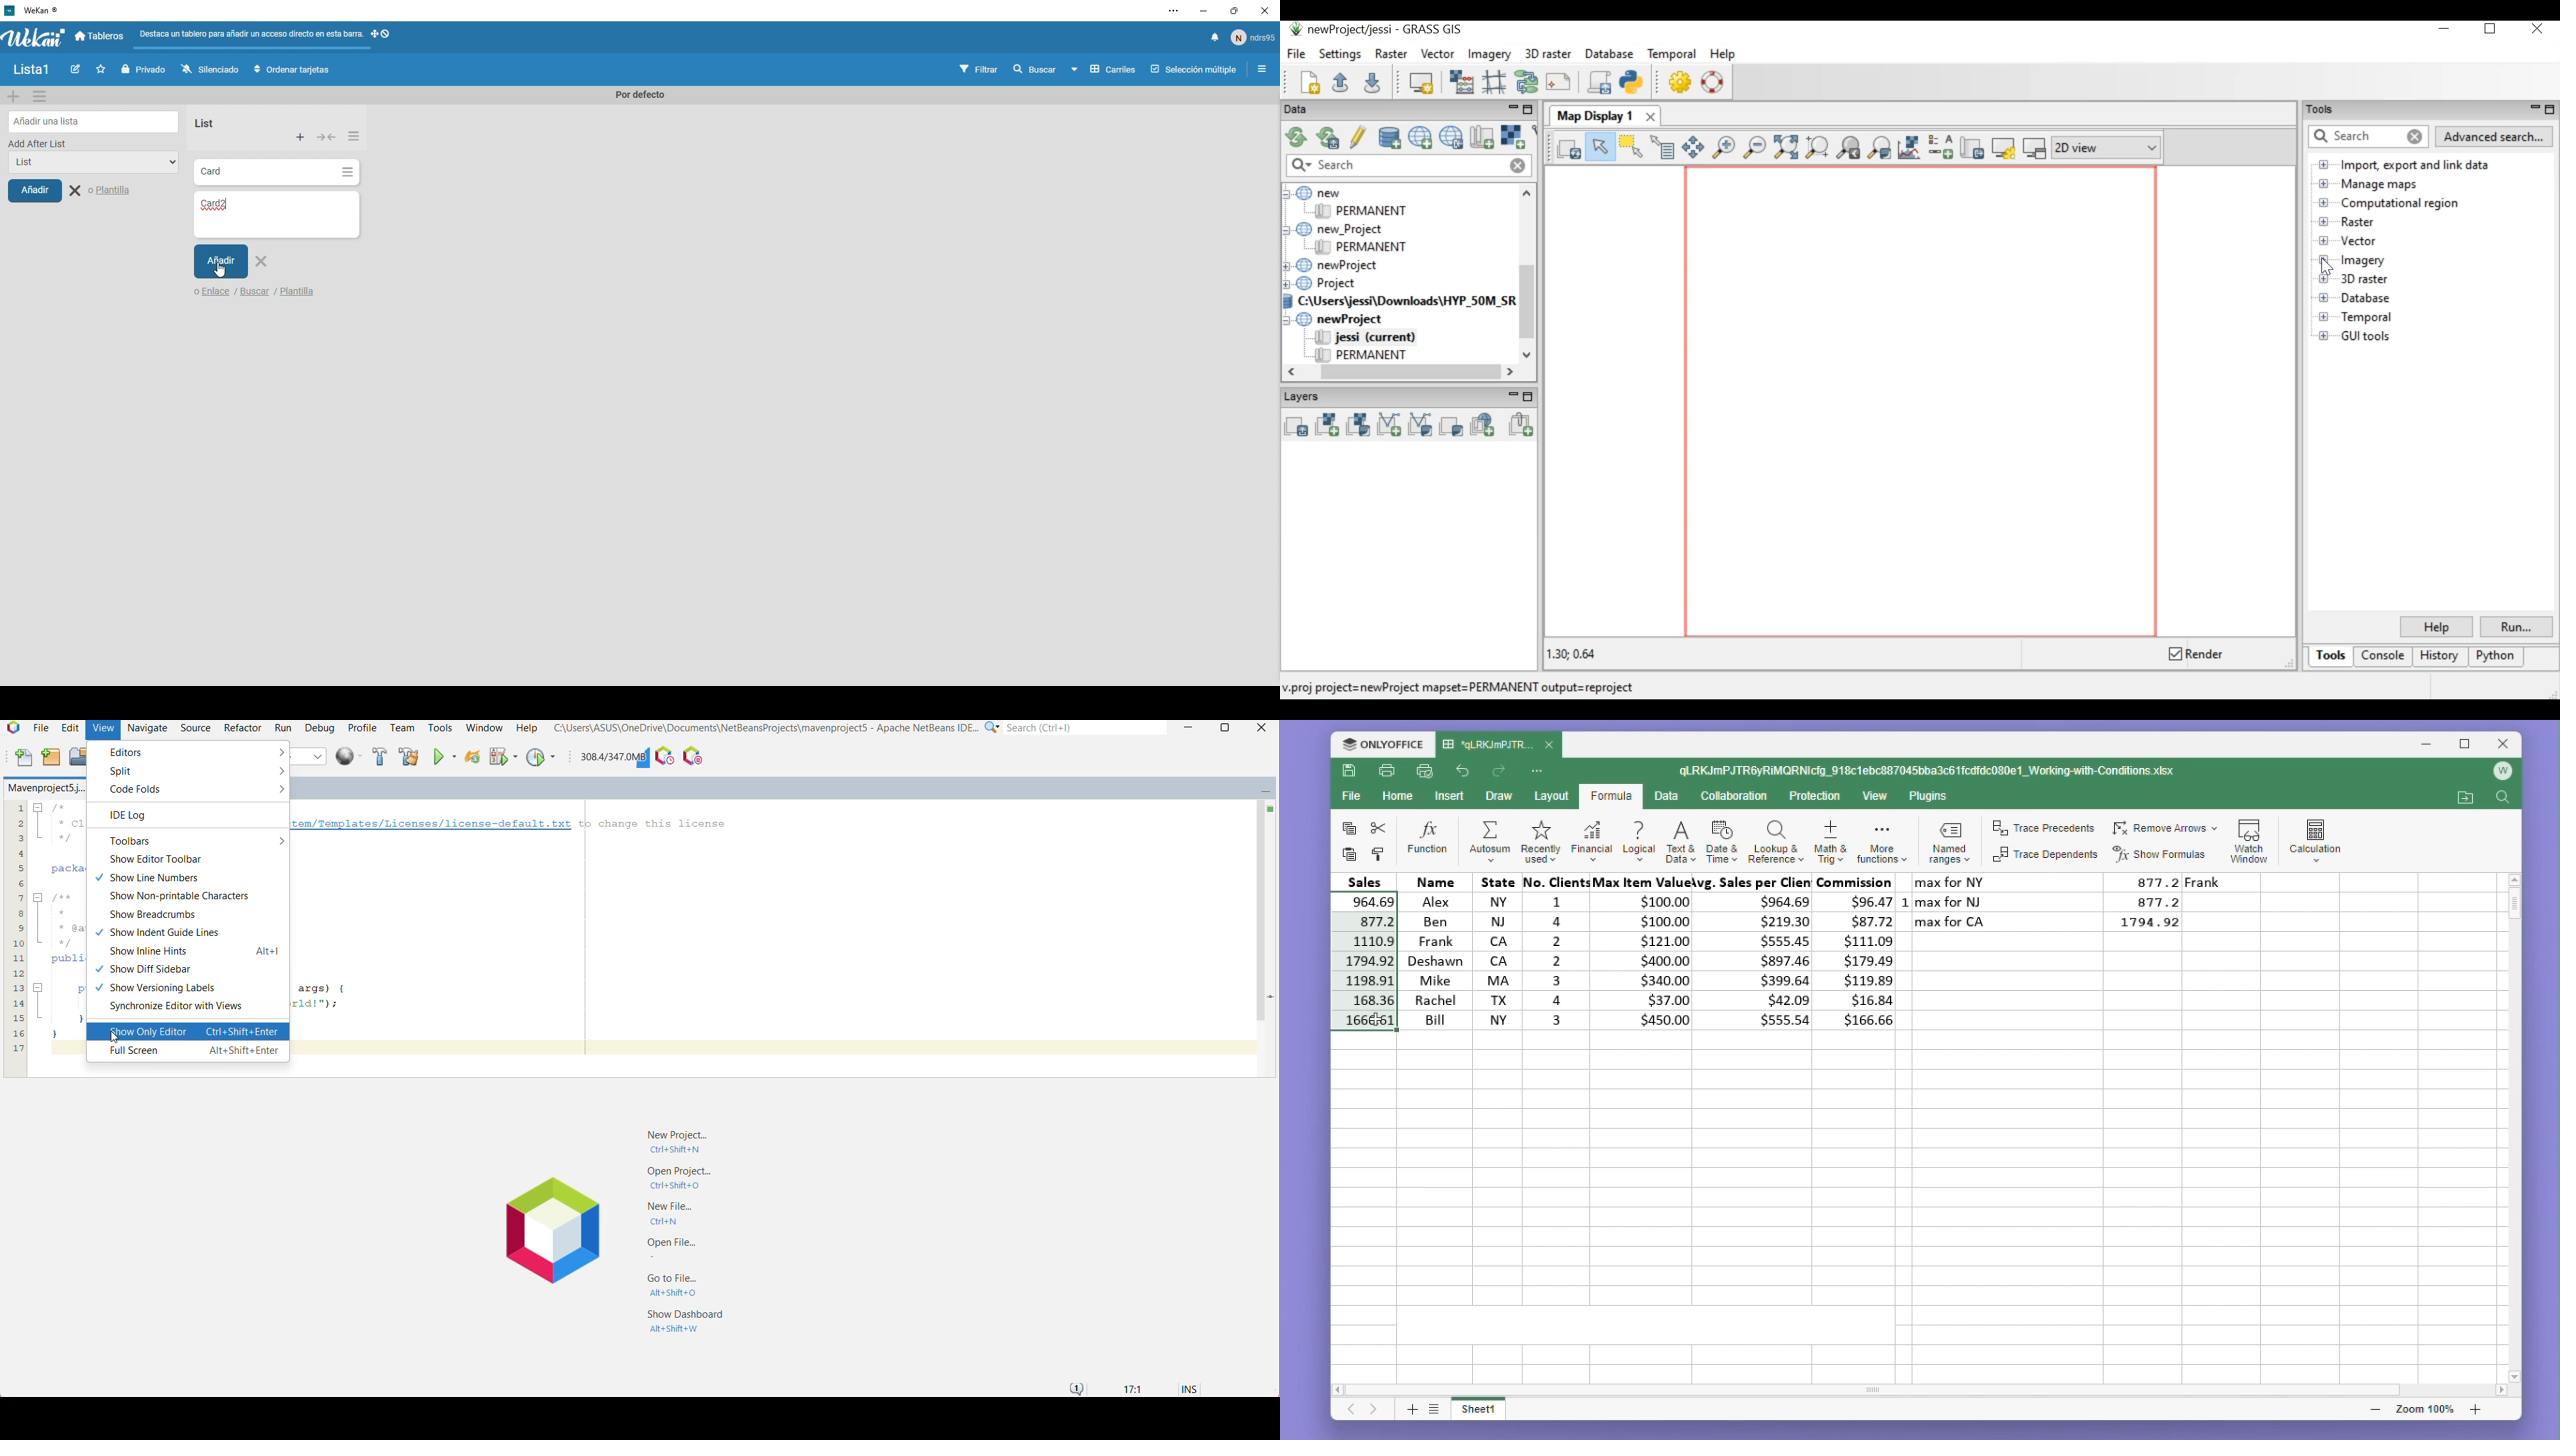 This screenshot has height=1456, width=2576. I want to click on Previous sheet, so click(1344, 1413).